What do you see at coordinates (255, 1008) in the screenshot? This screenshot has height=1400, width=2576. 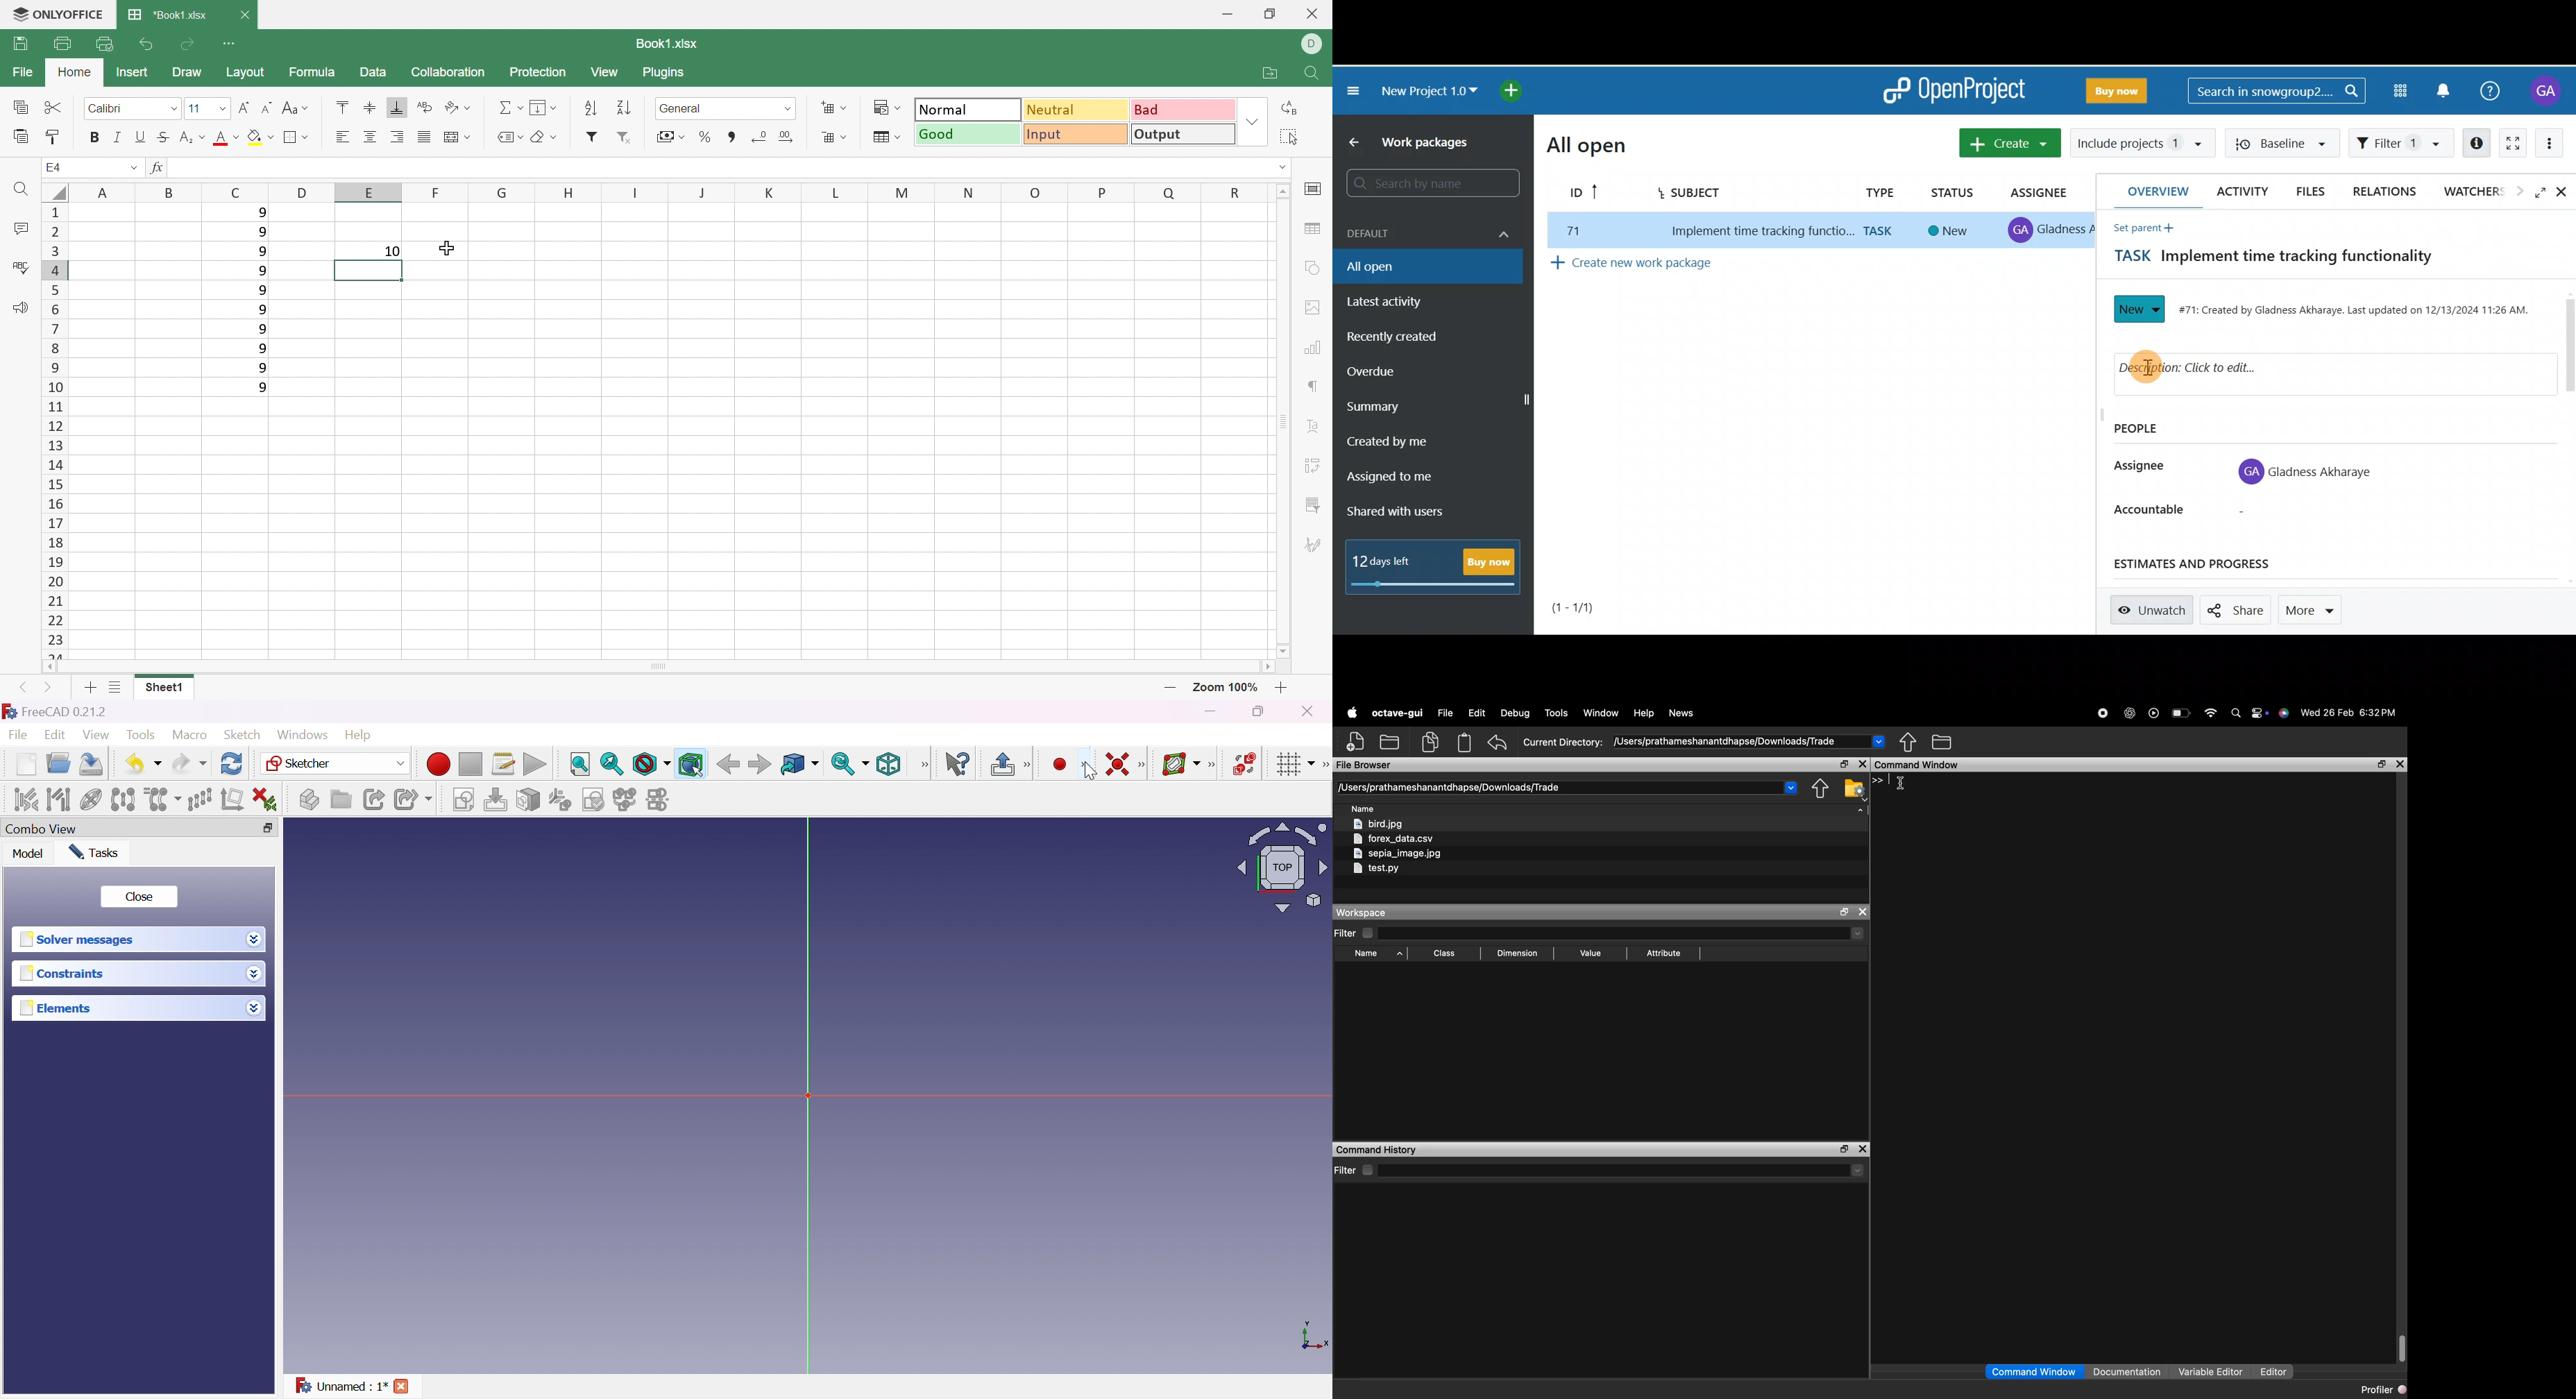 I see `Drop down` at bounding box center [255, 1008].